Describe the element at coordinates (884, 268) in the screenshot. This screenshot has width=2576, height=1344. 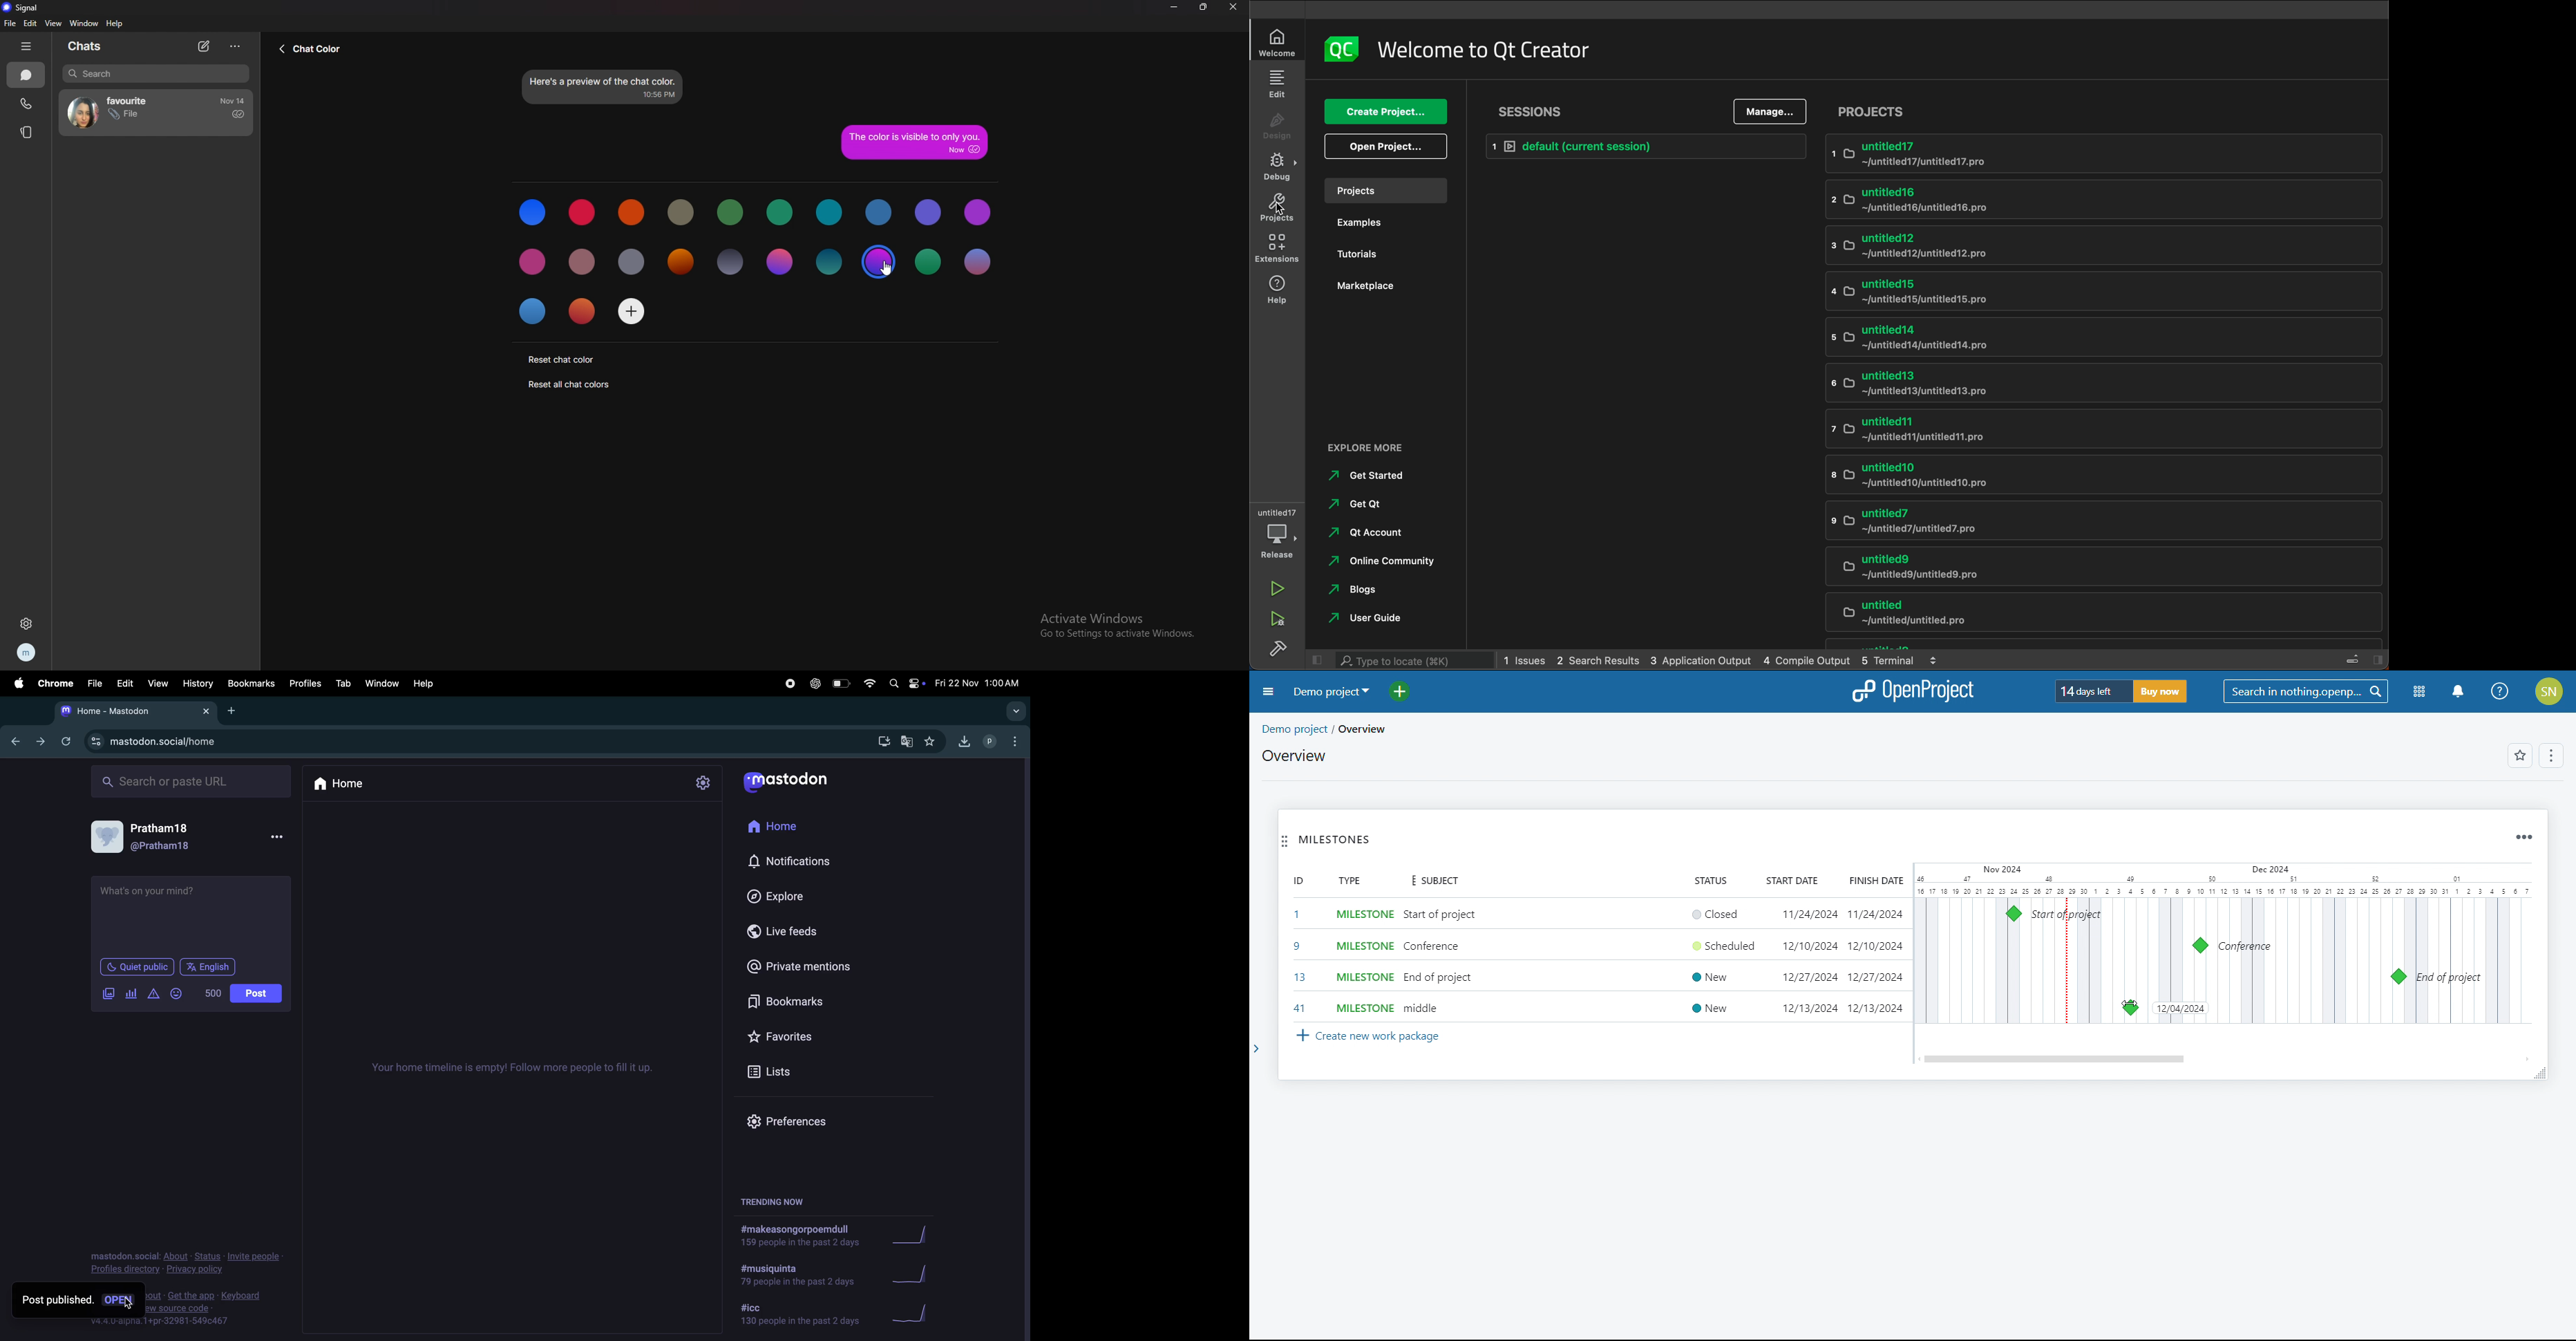
I see `cursor` at that location.